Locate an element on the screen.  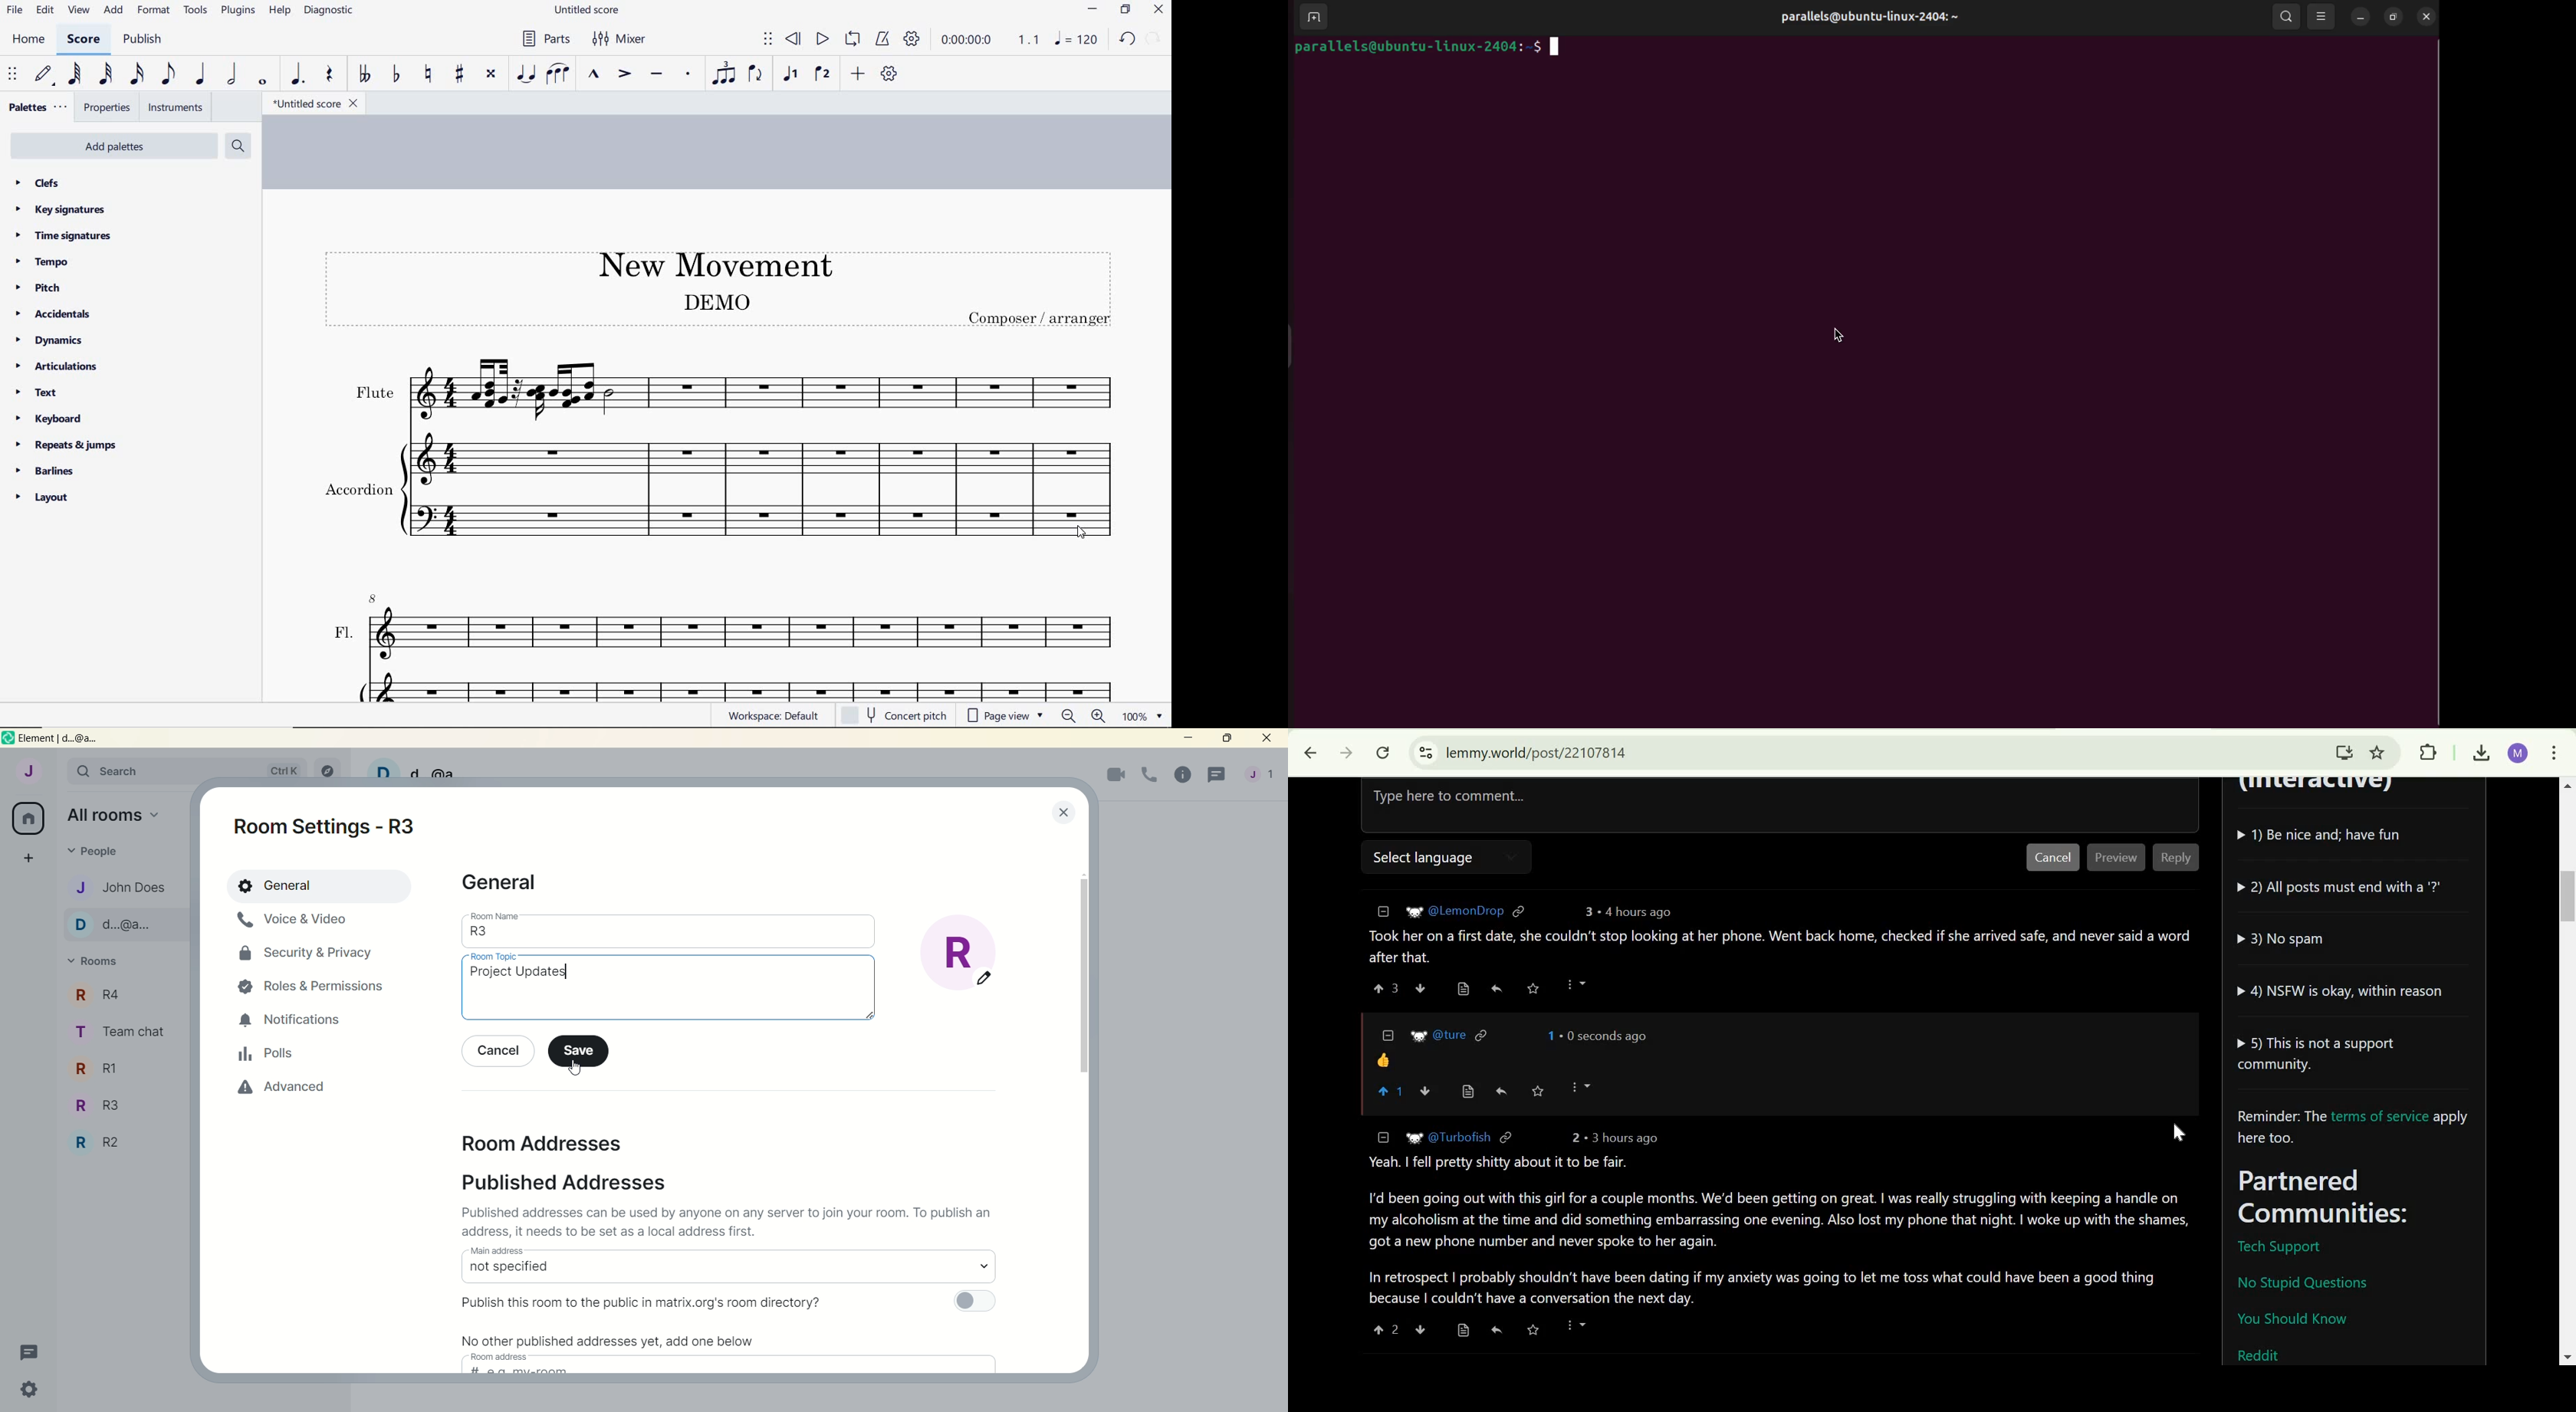
main address is located at coordinates (495, 1251).